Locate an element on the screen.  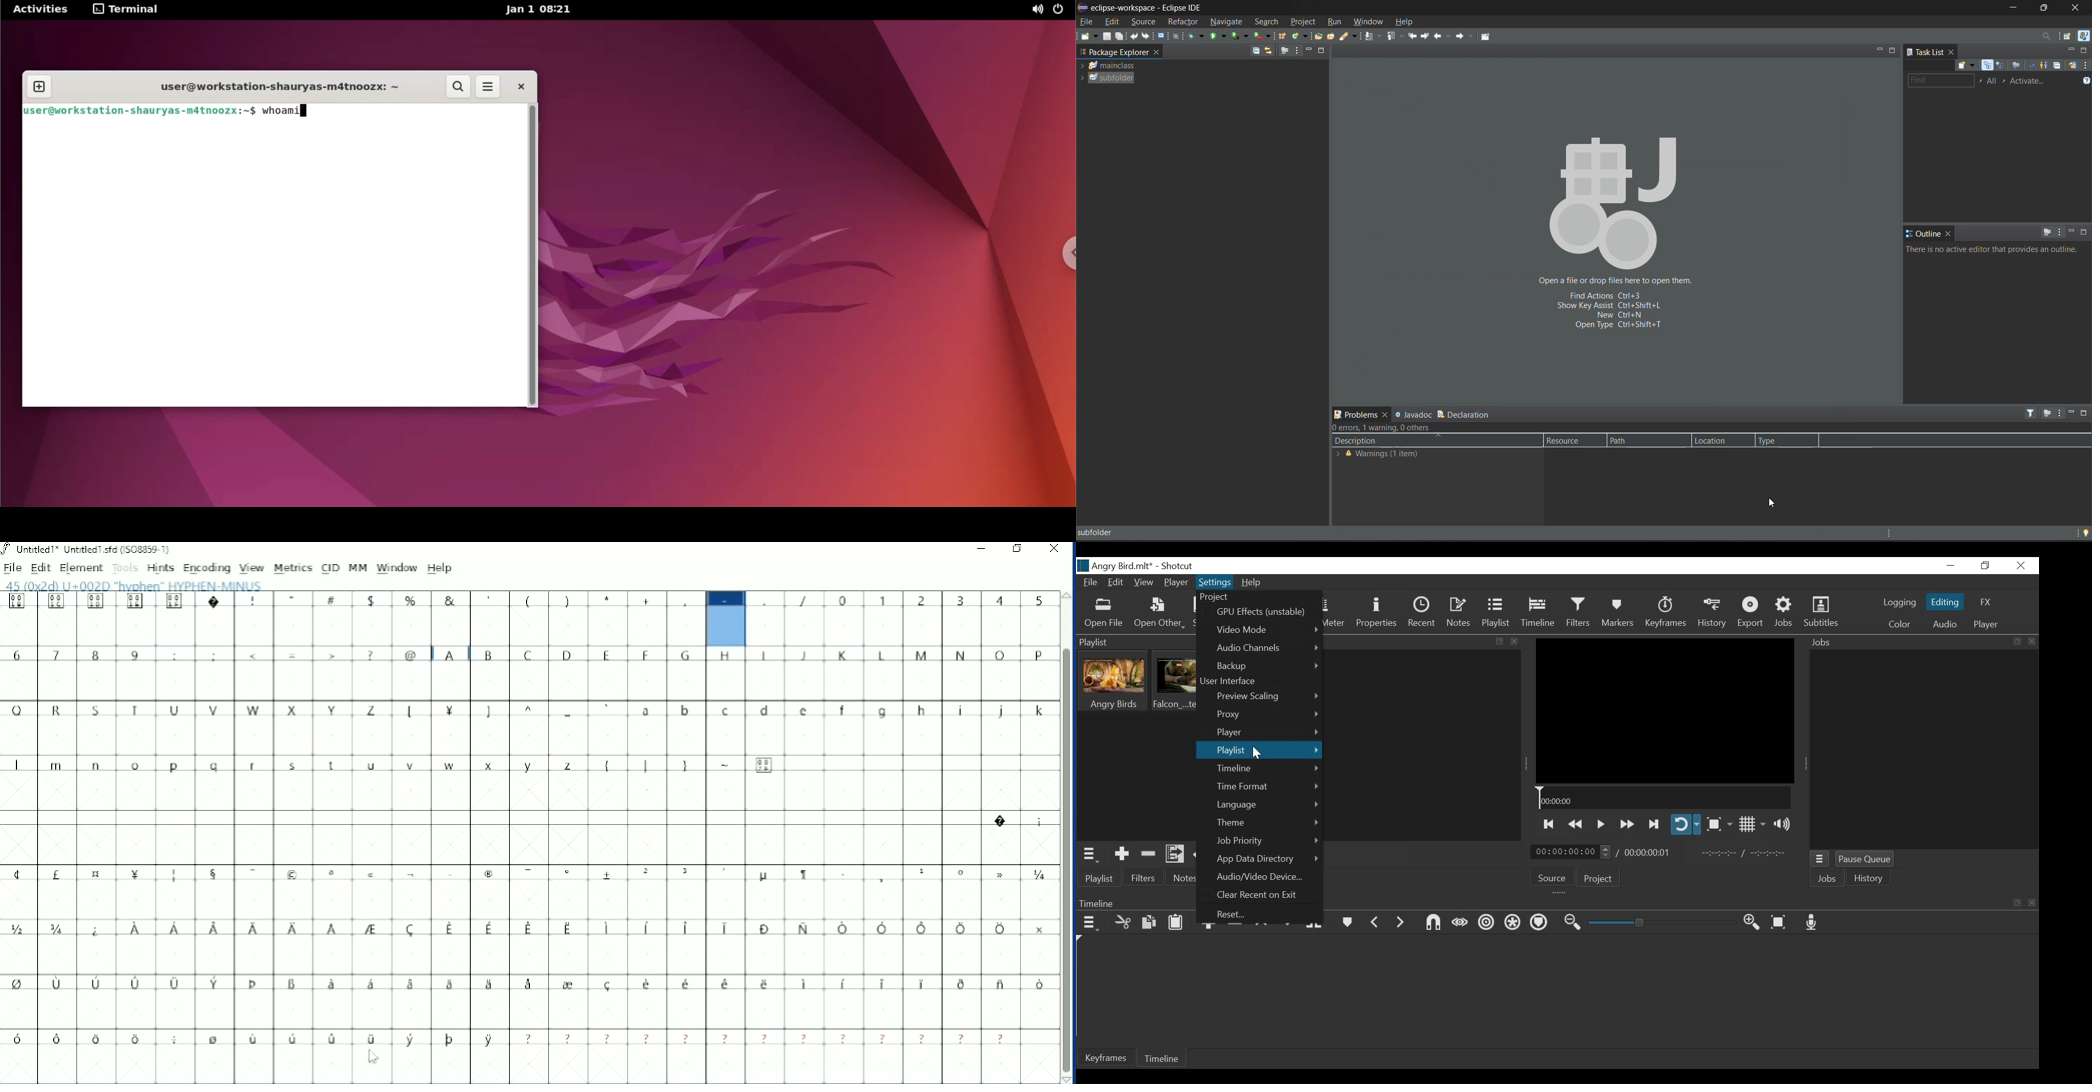
Timeline menu is located at coordinates (1092, 924).